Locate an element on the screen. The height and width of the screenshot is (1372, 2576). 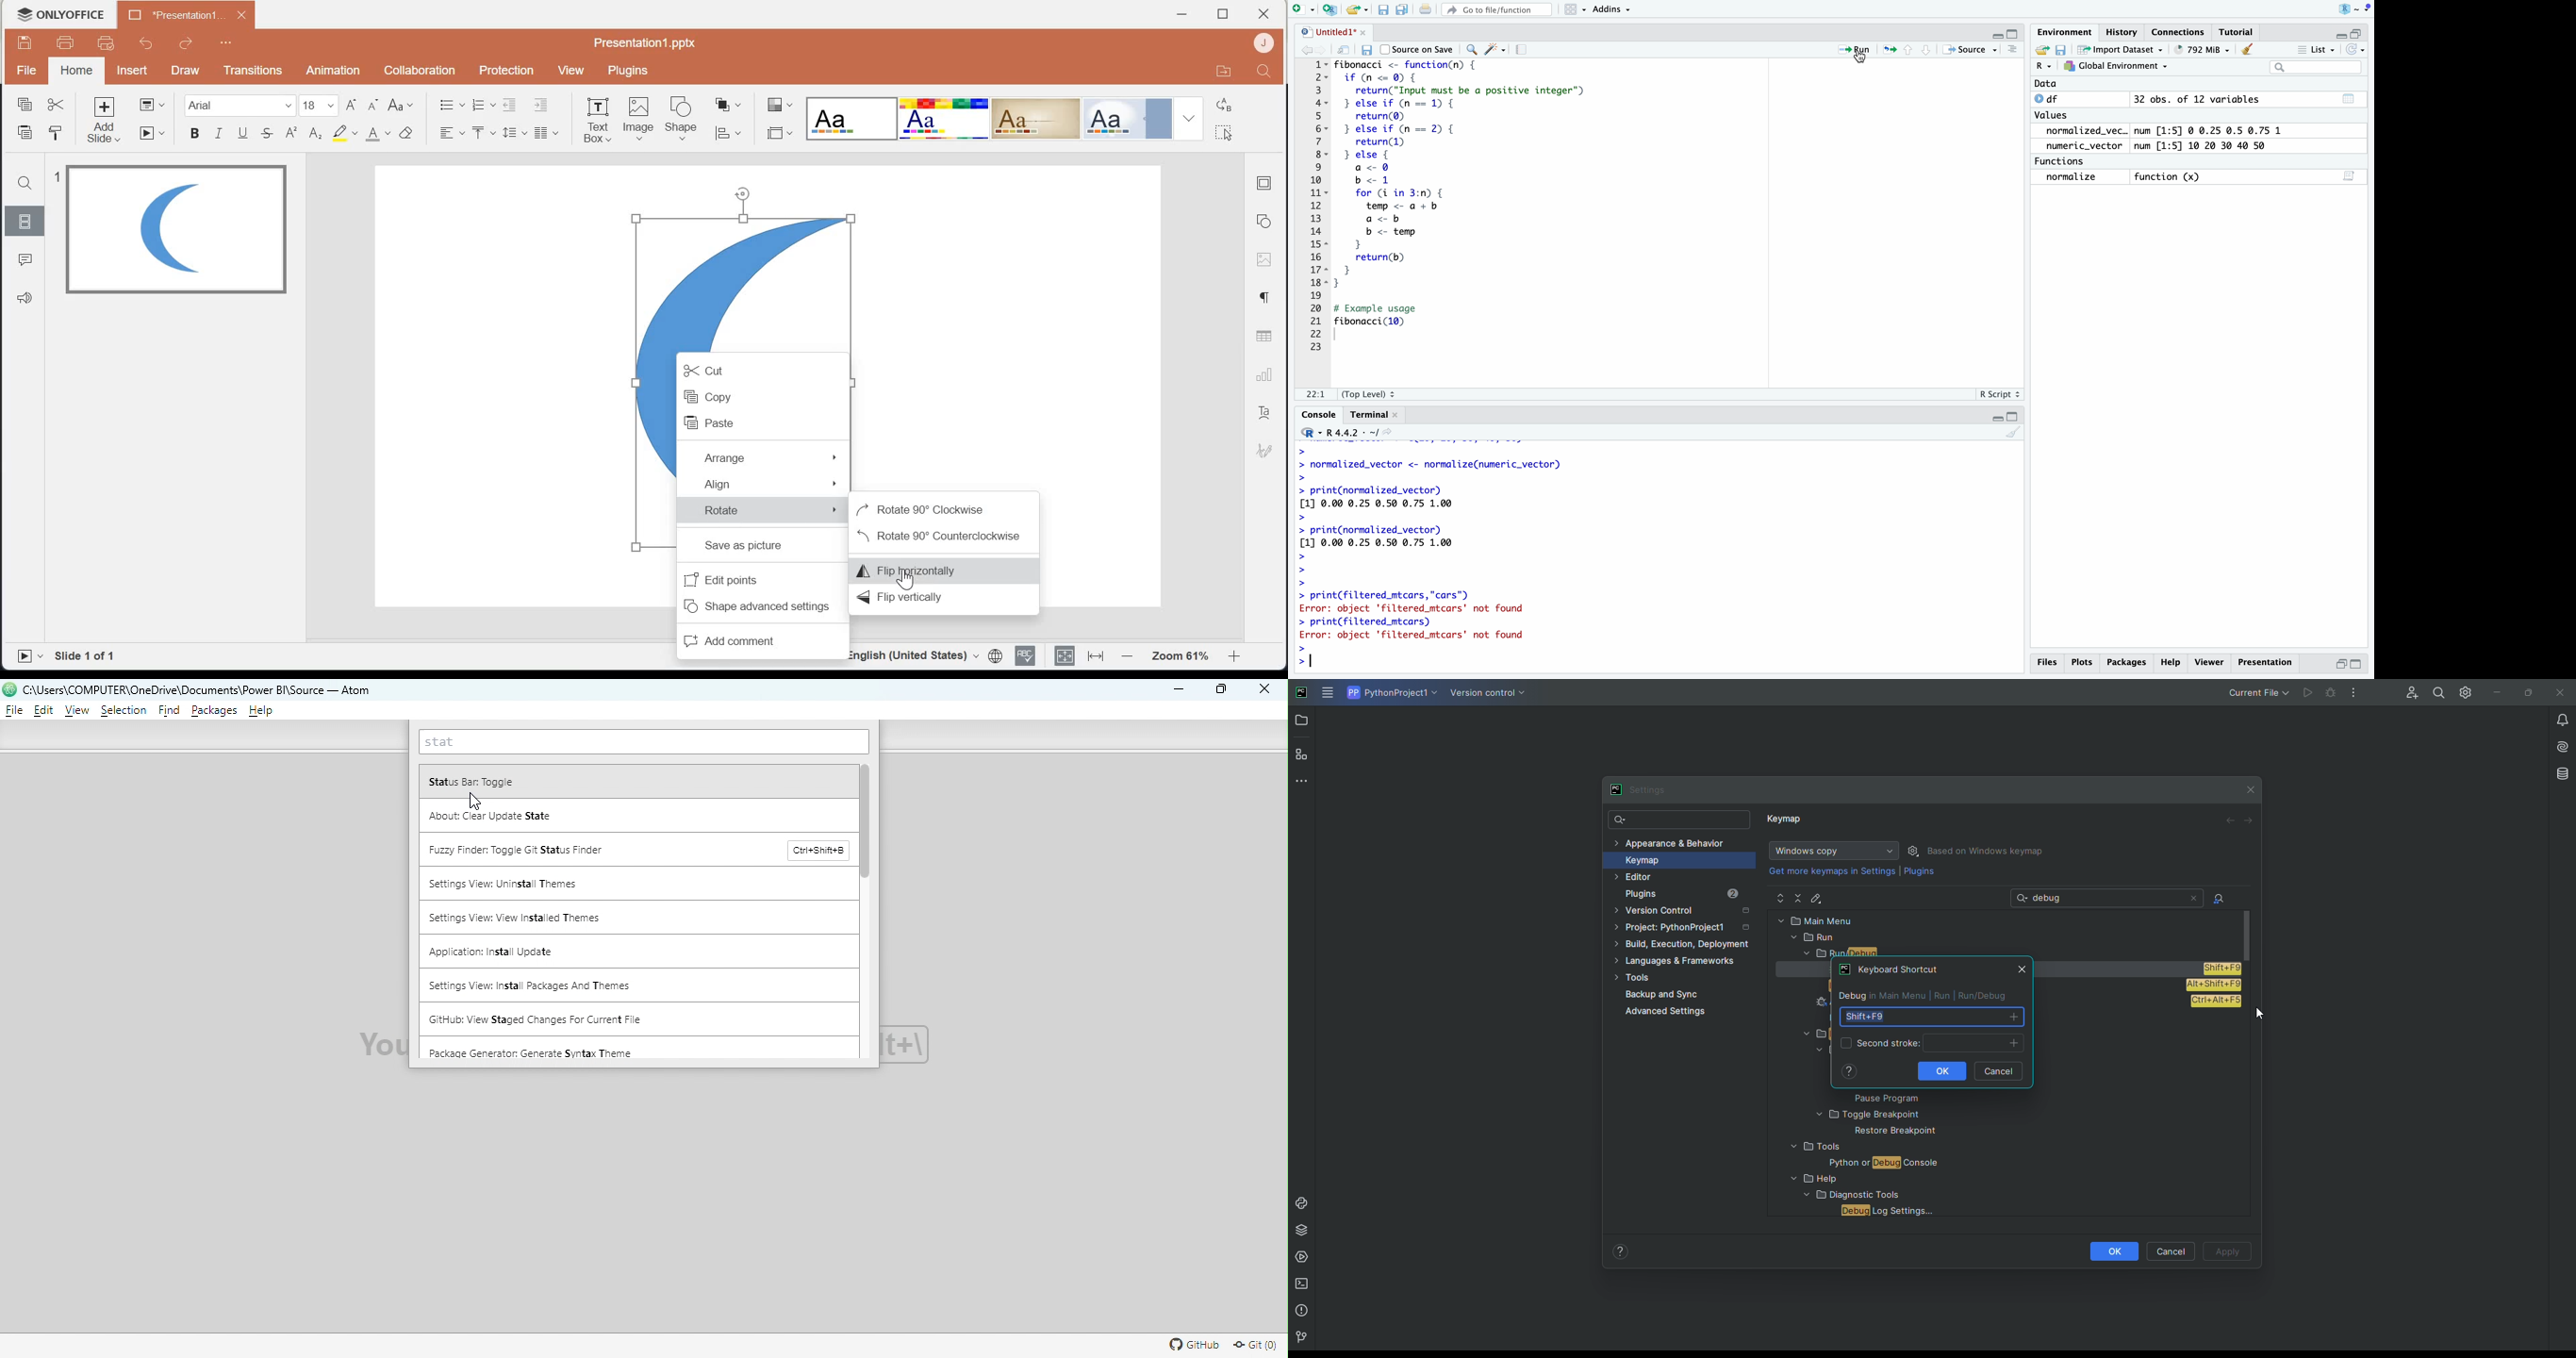
Slides is located at coordinates (24, 219).